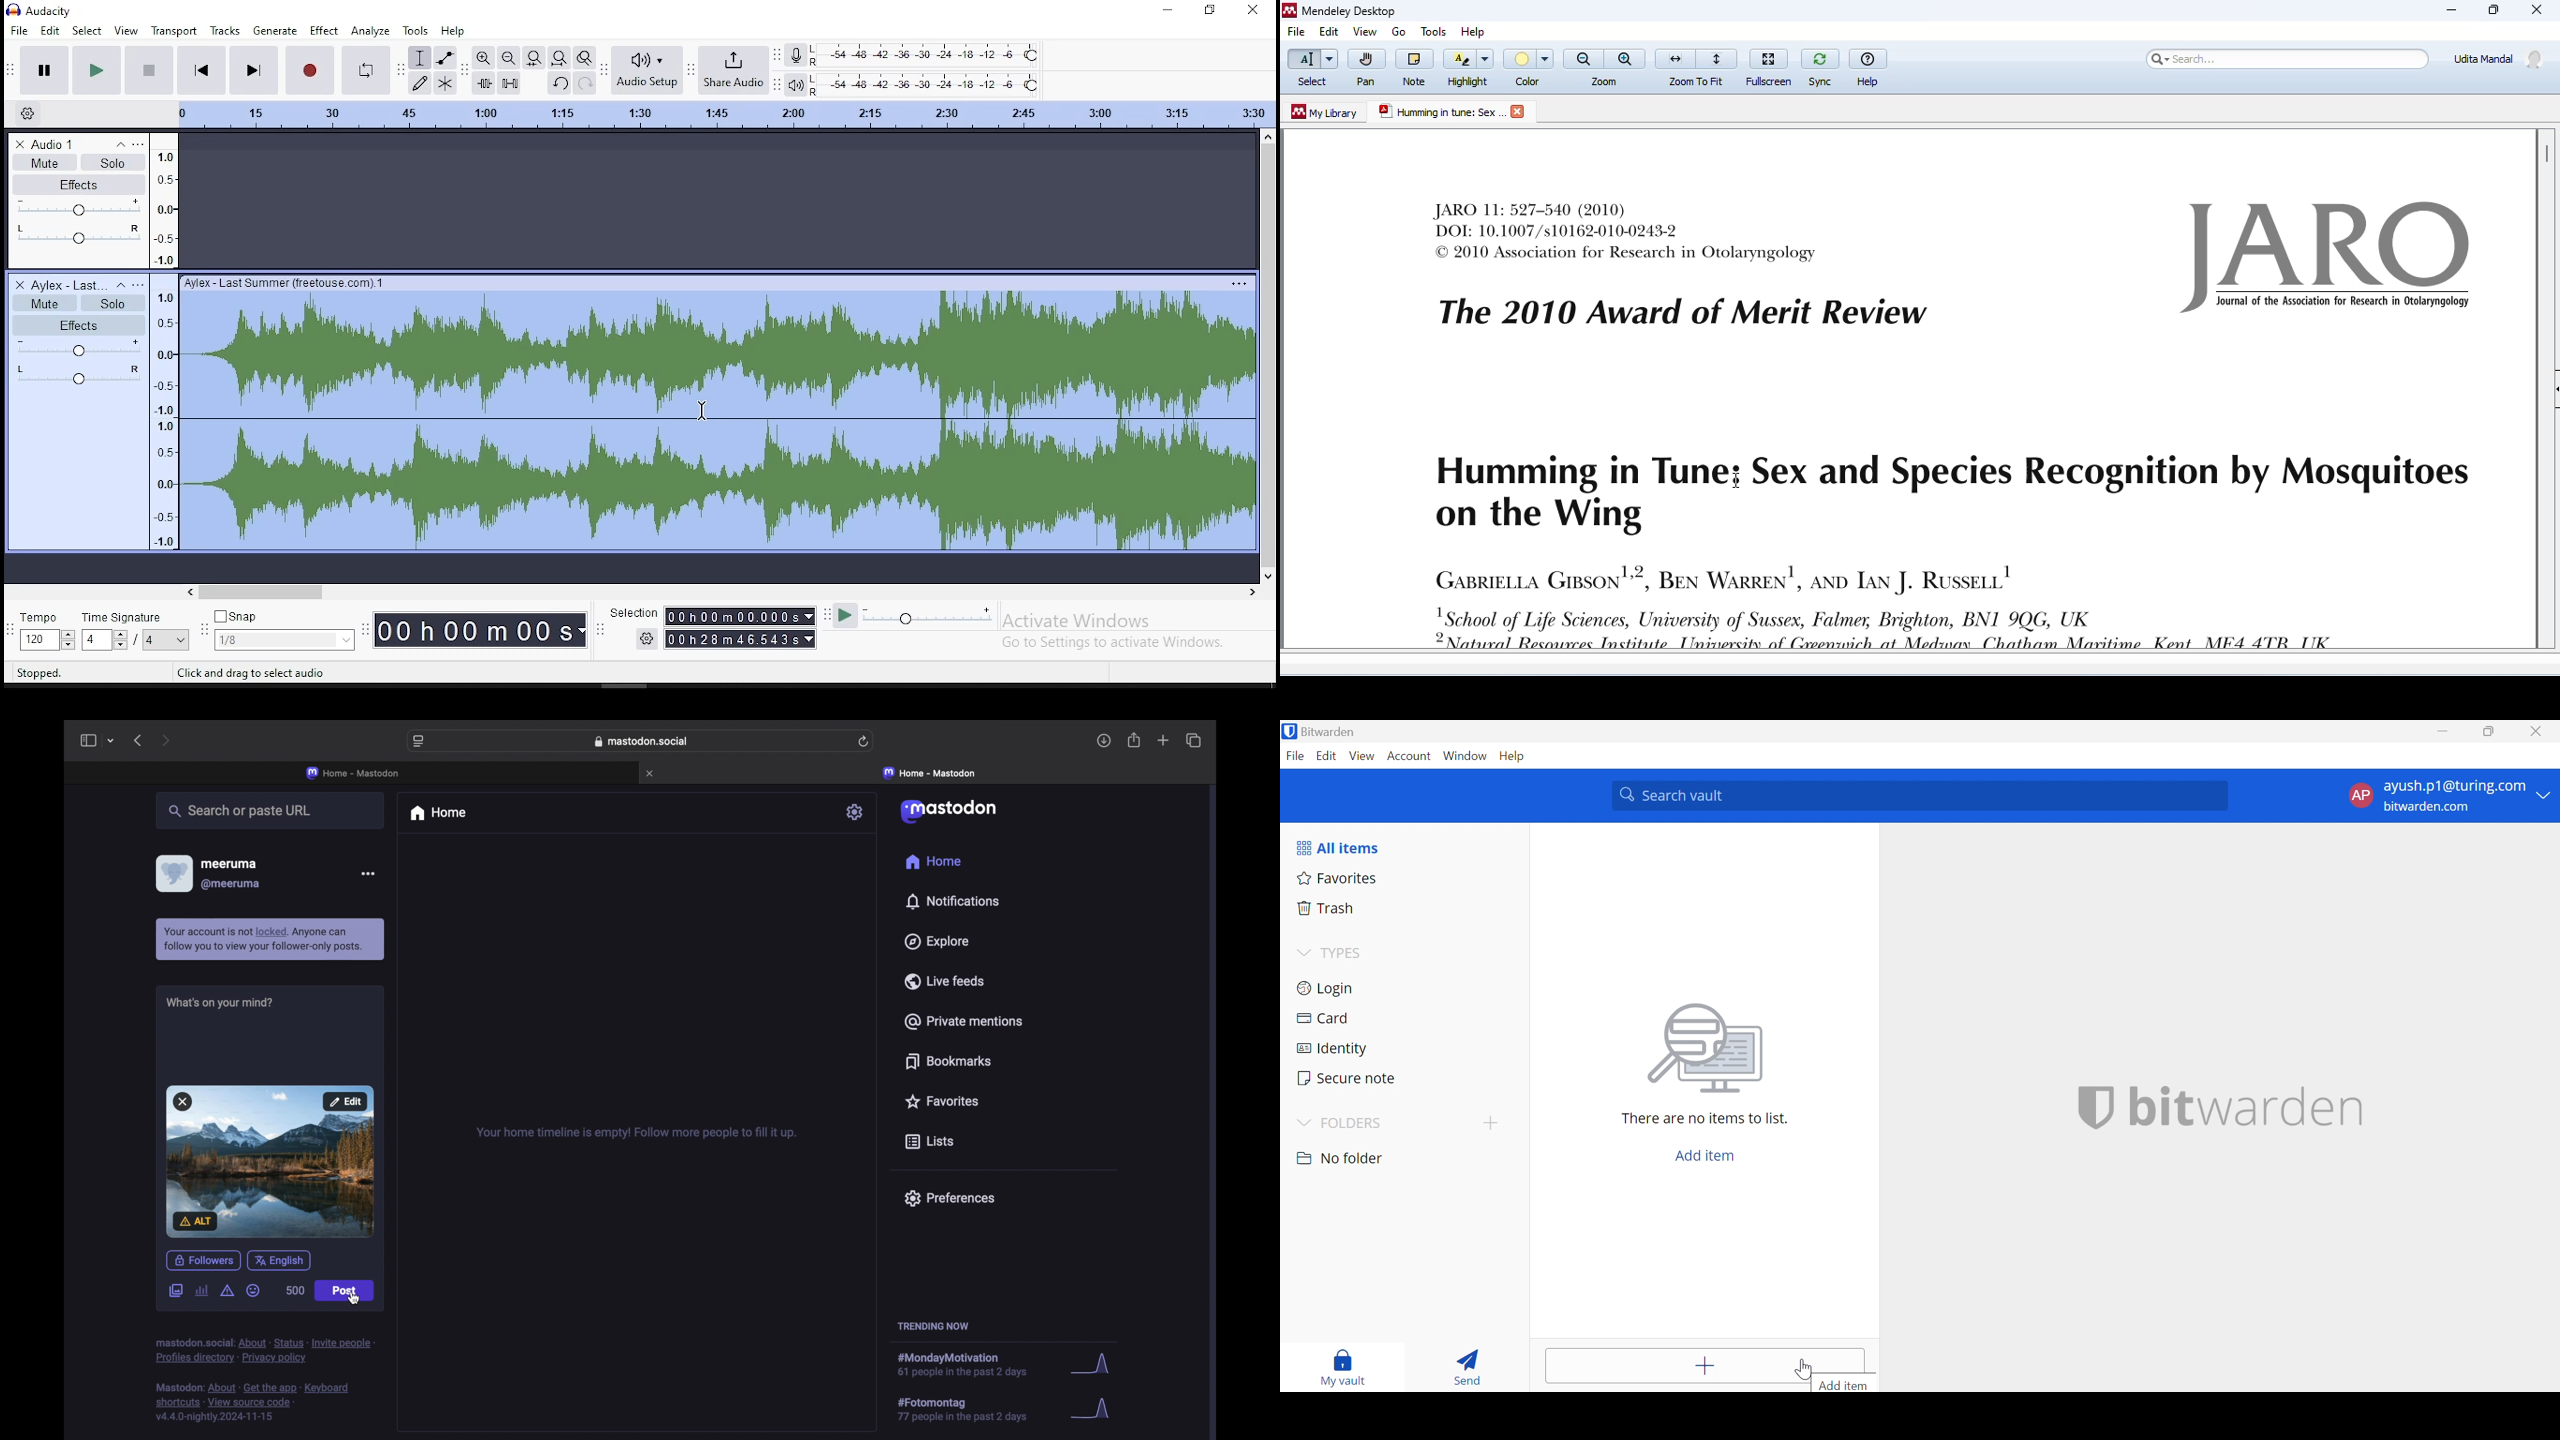 This screenshot has width=2576, height=1456. Describe the element at coordinates (173, 873) in the screenshot. I see `profile picture` at that location.